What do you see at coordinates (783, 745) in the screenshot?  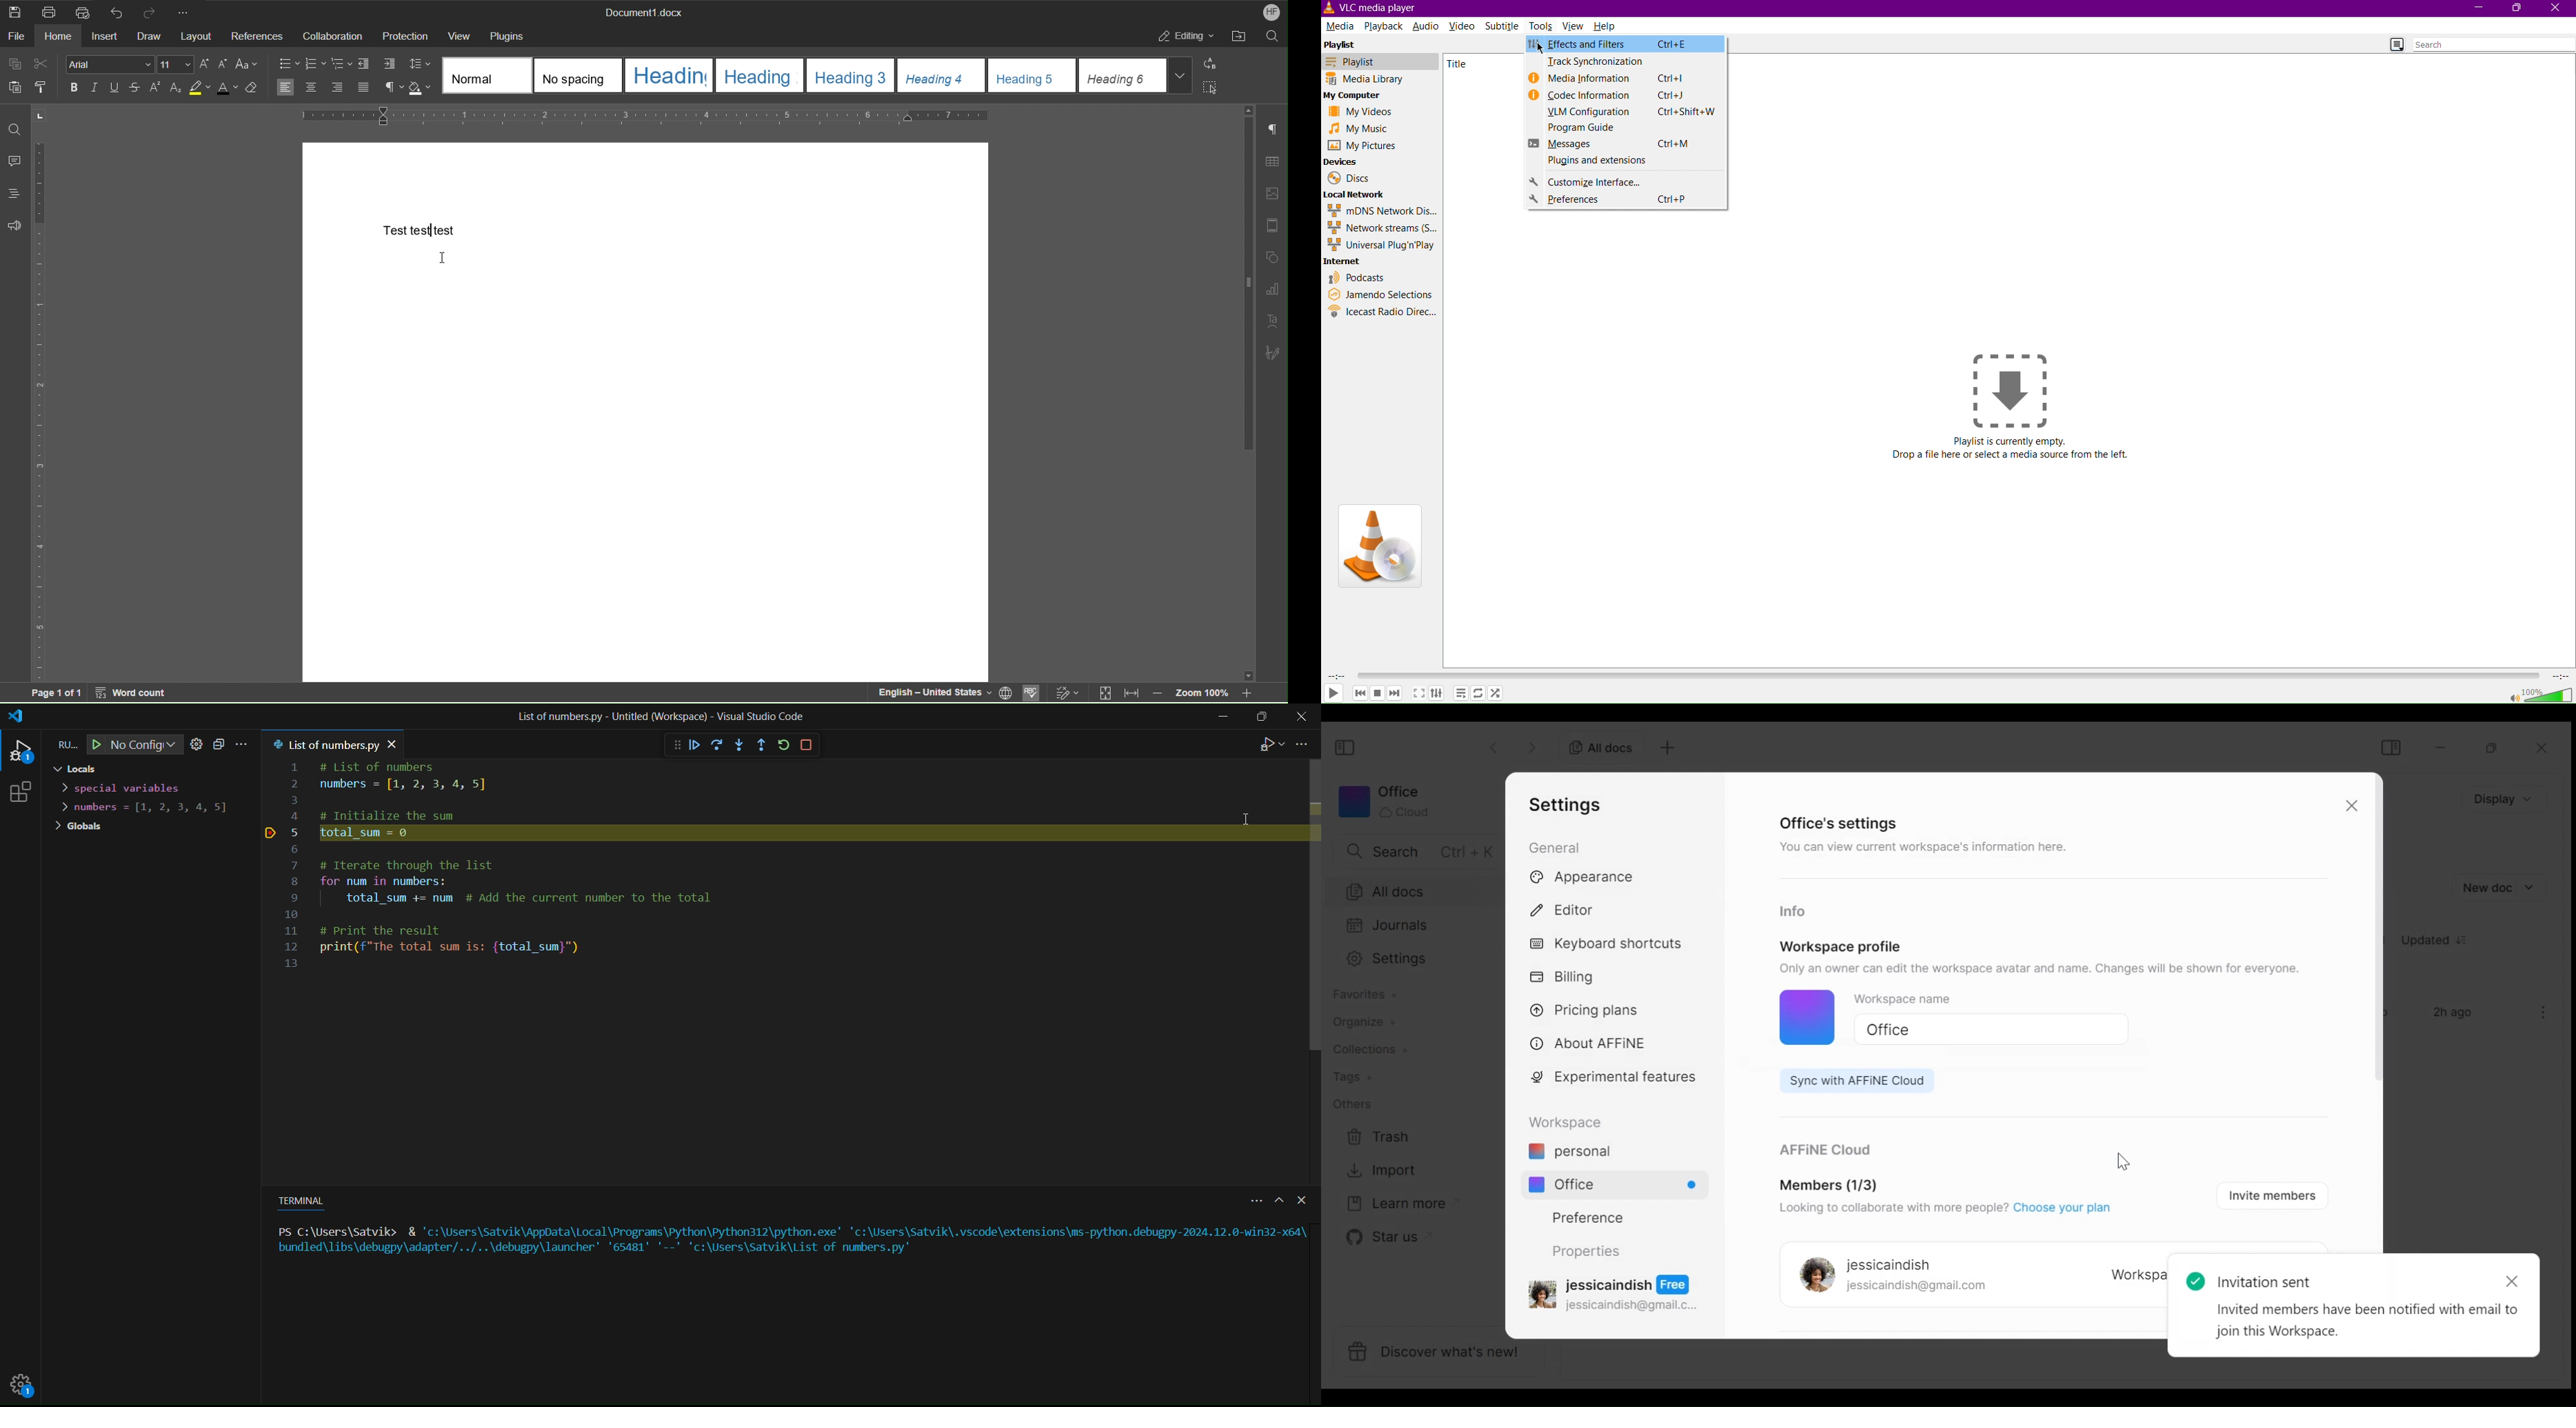 I see `restart` at bounding box center [783, 745].